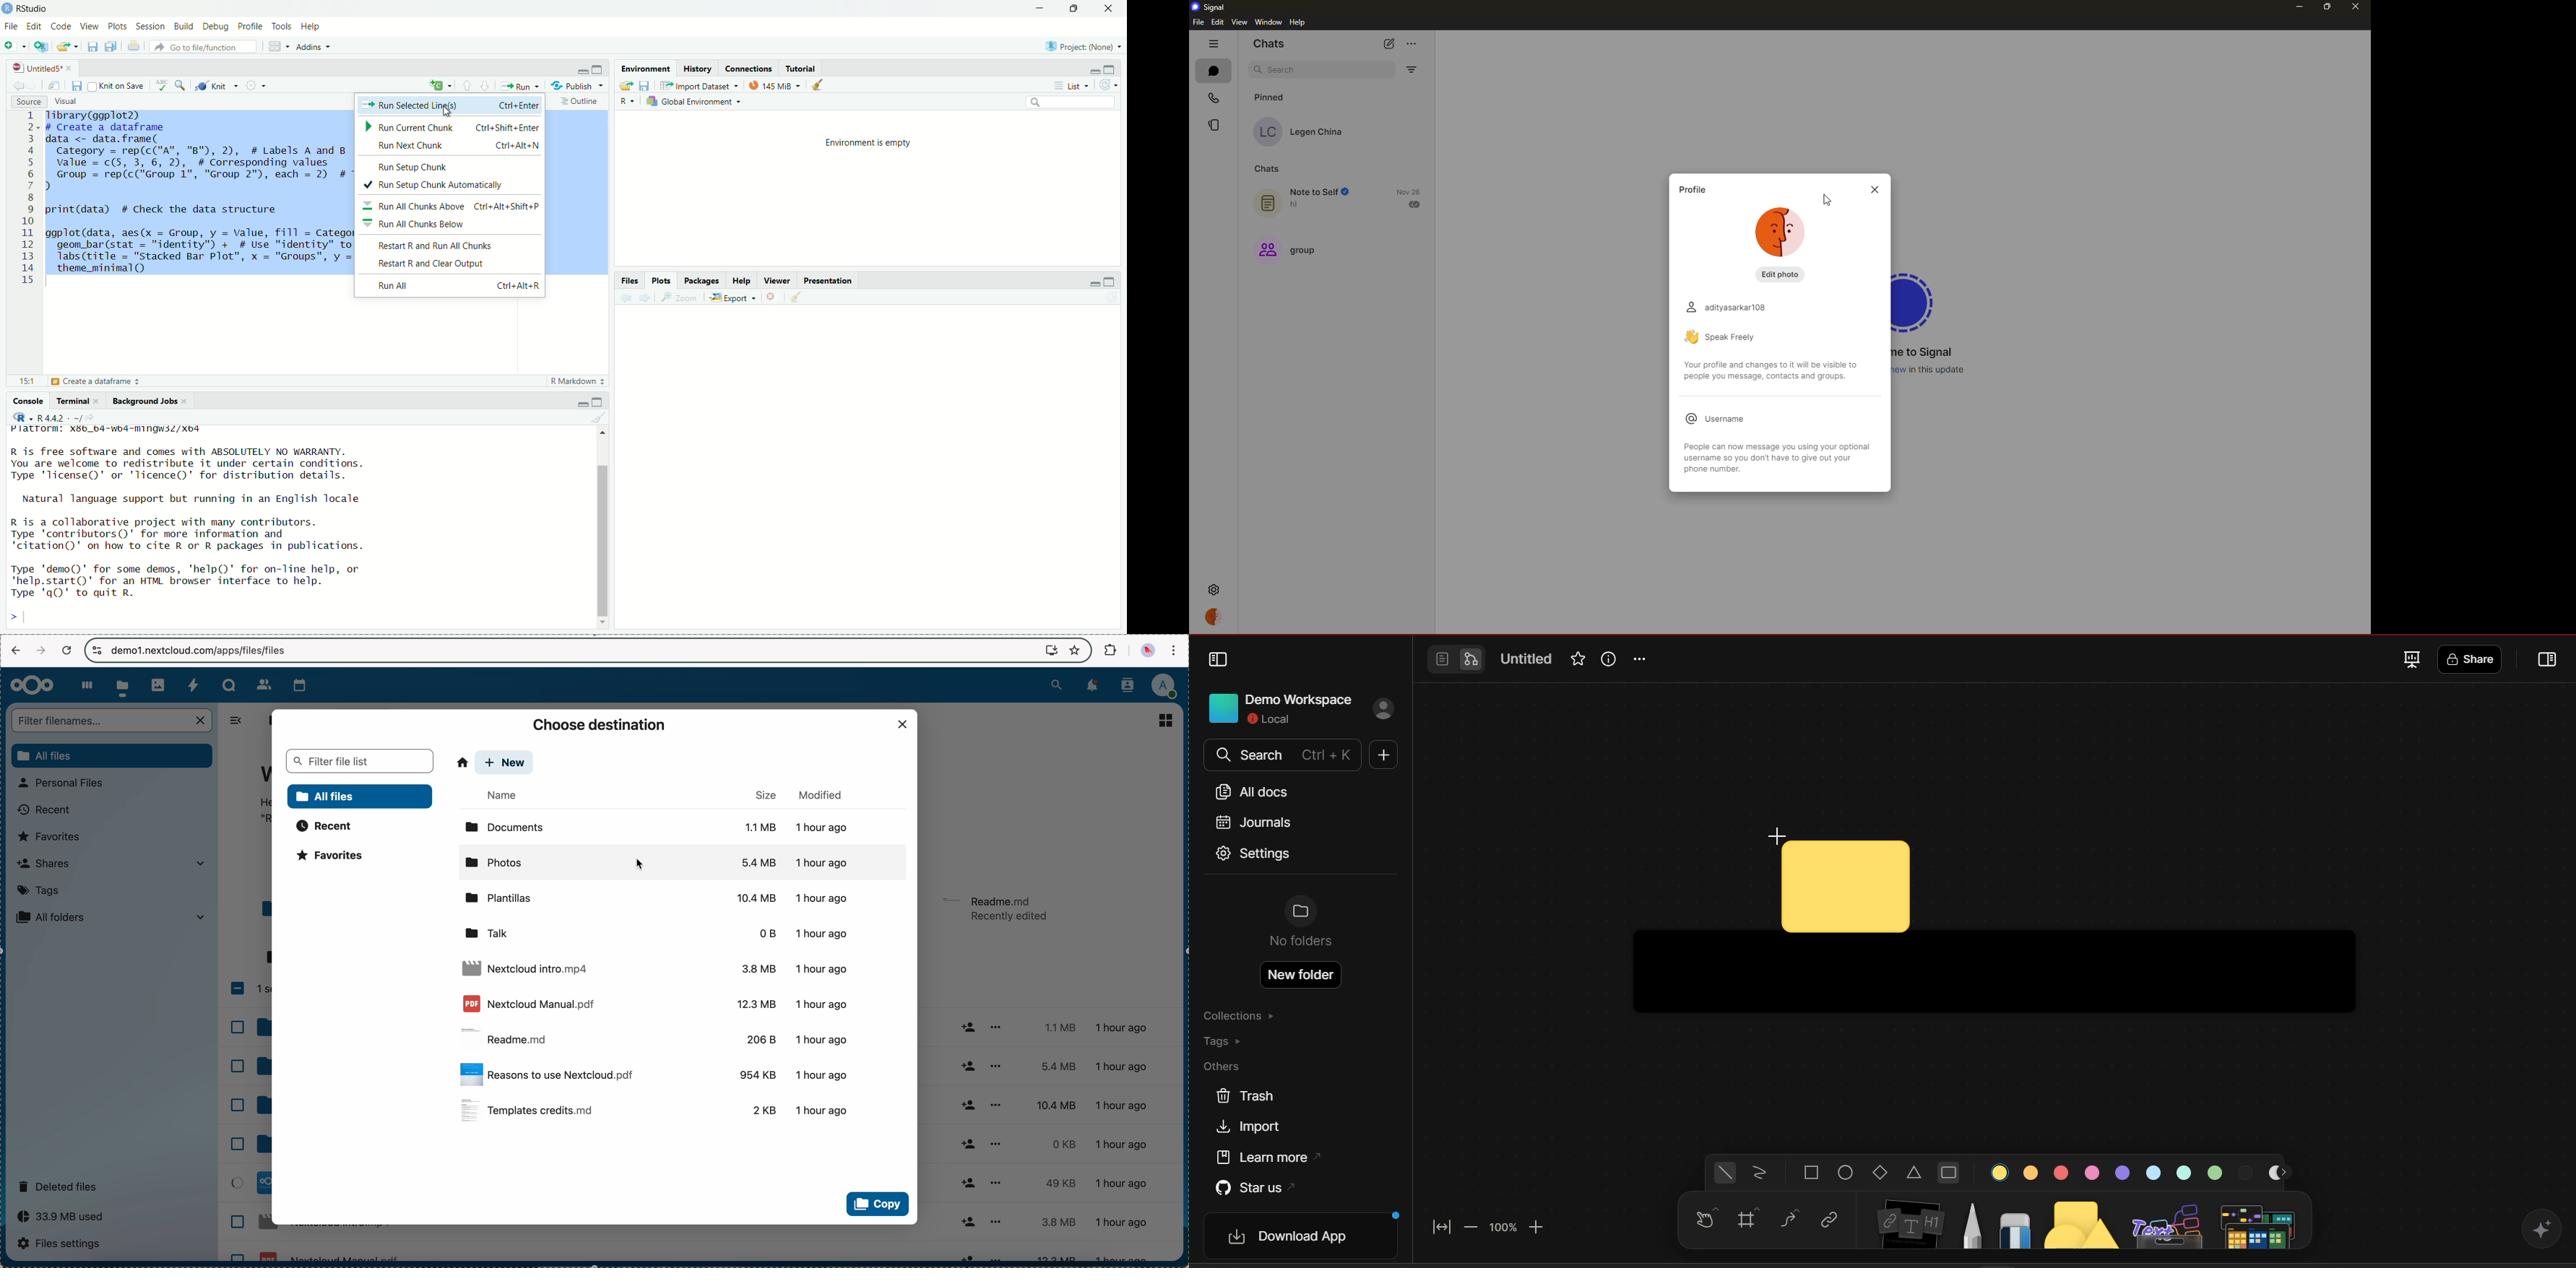 This screenshot has height=1288, width=2576. I want to click on Close, so click(1111, 9).